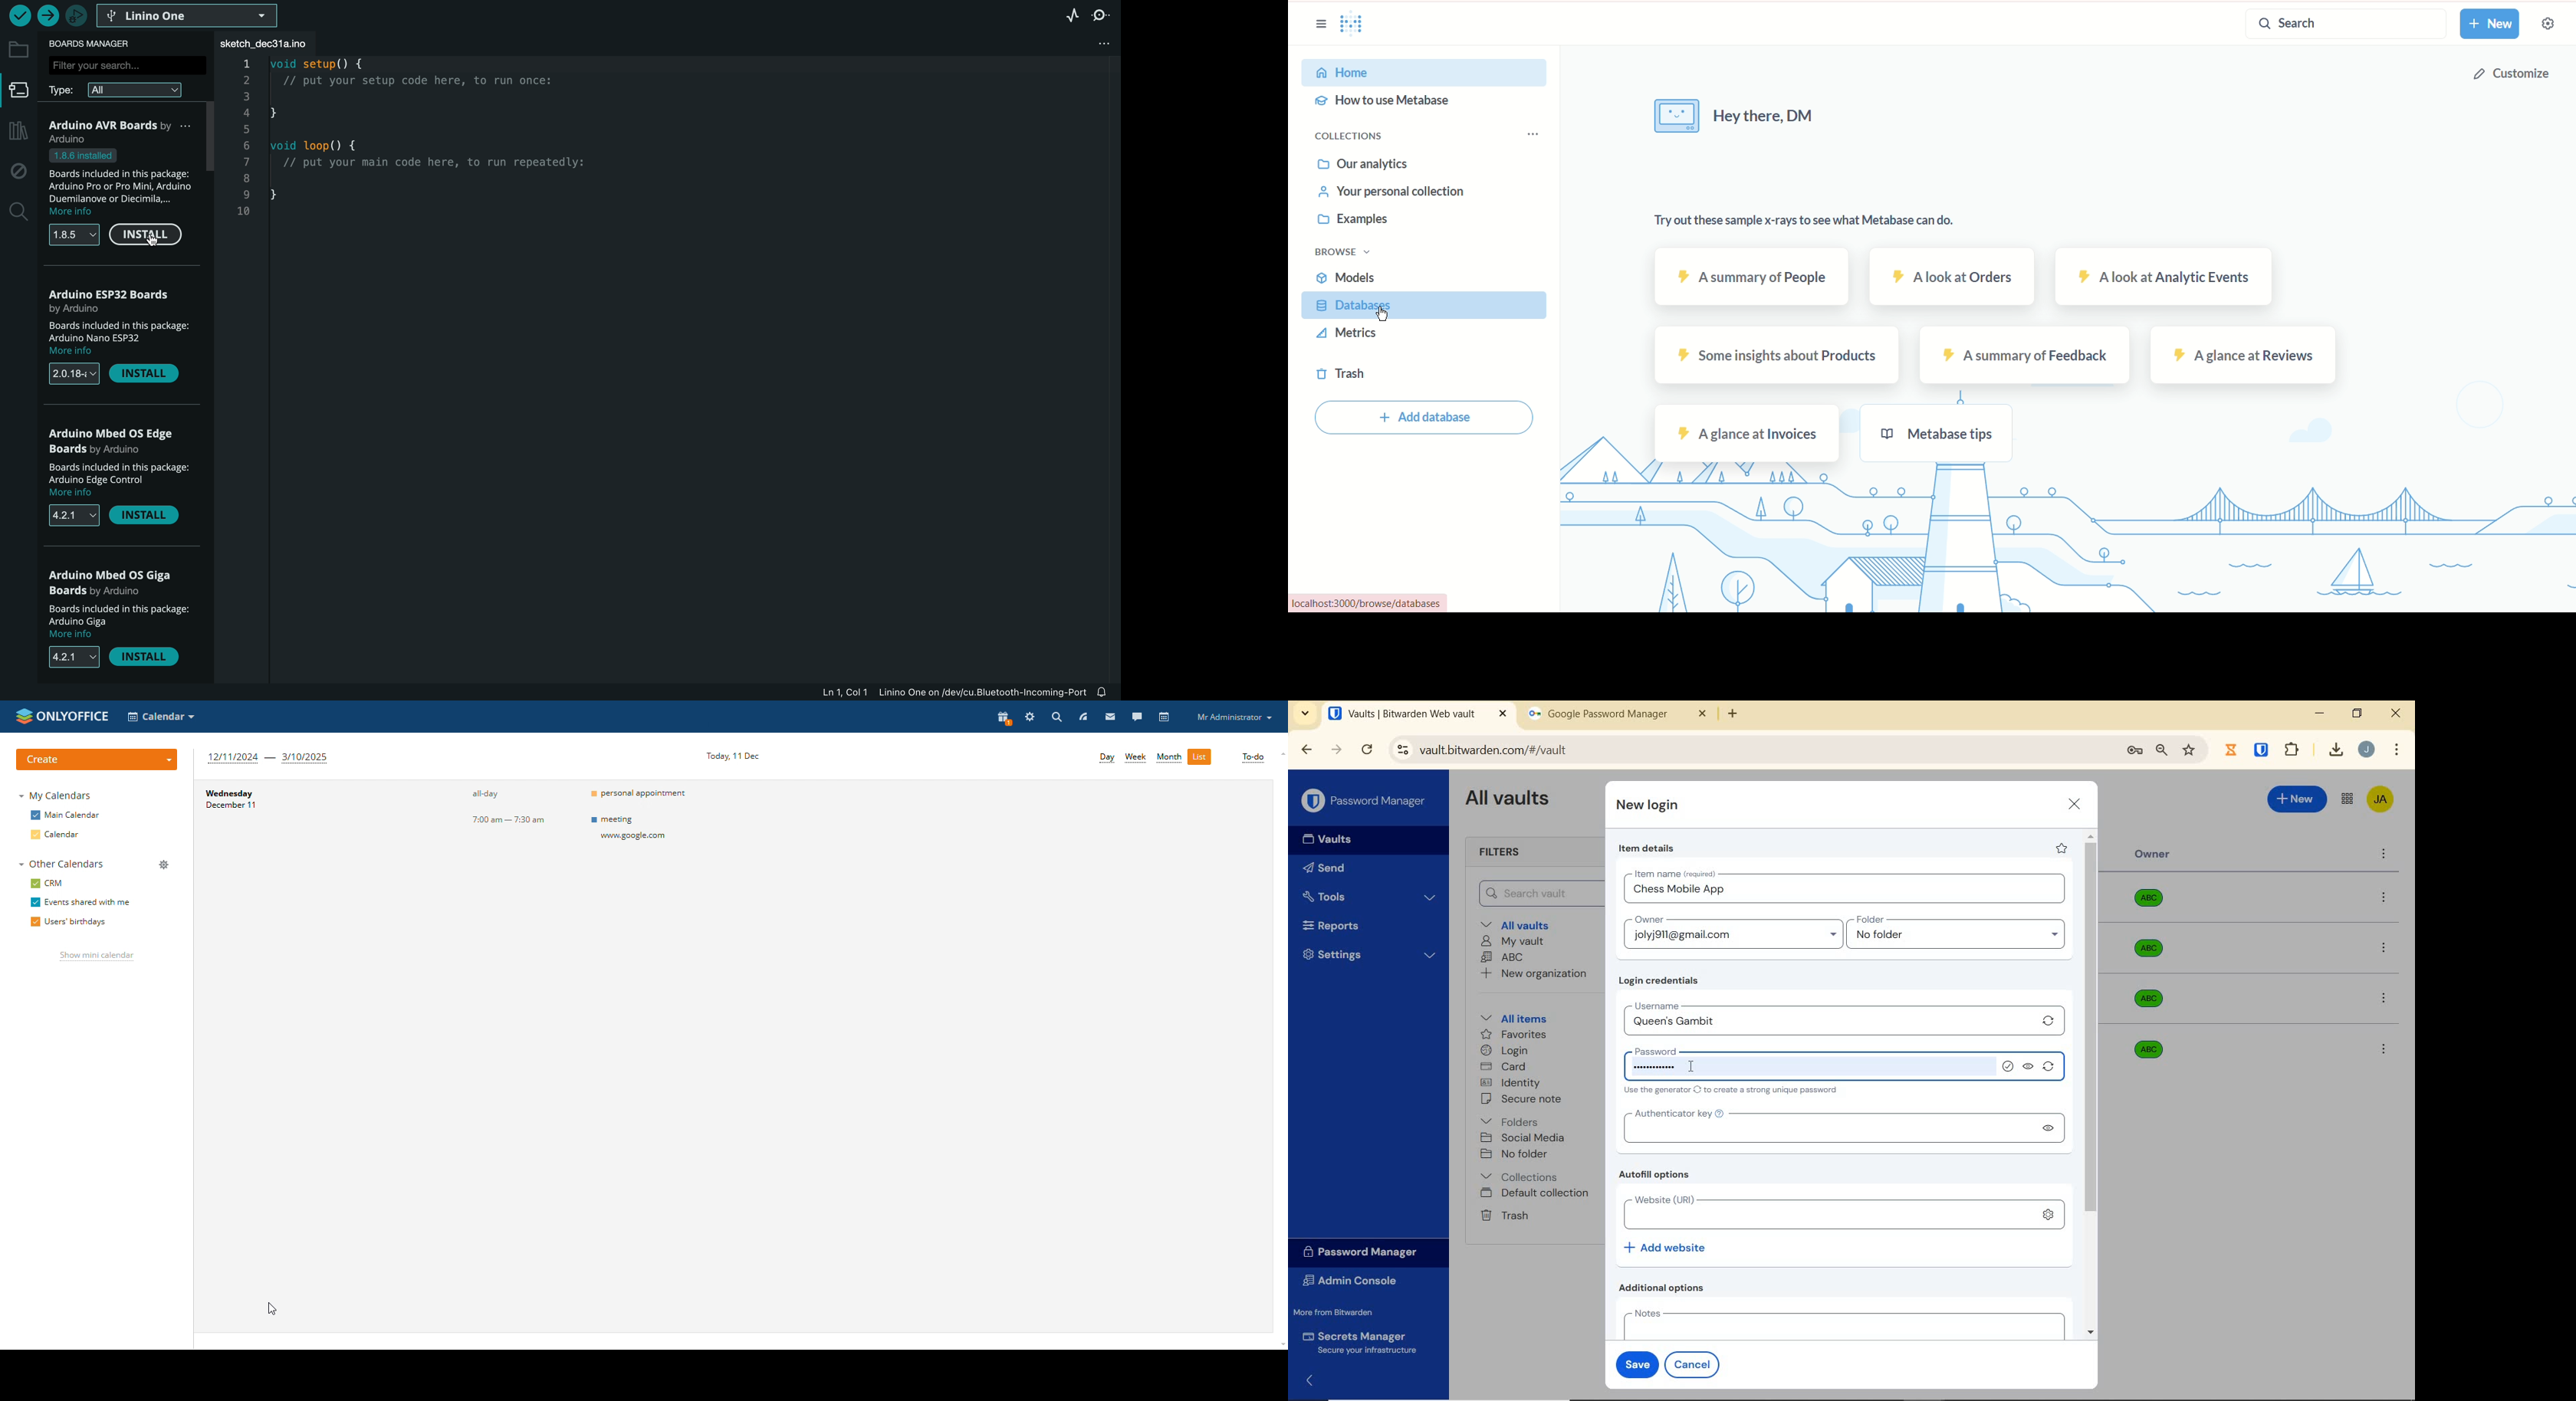 This screenshot has width=2576, height=1428. Describe the element at coordinates (2320, 713) in the screenshot. I see `minimize` at that location.